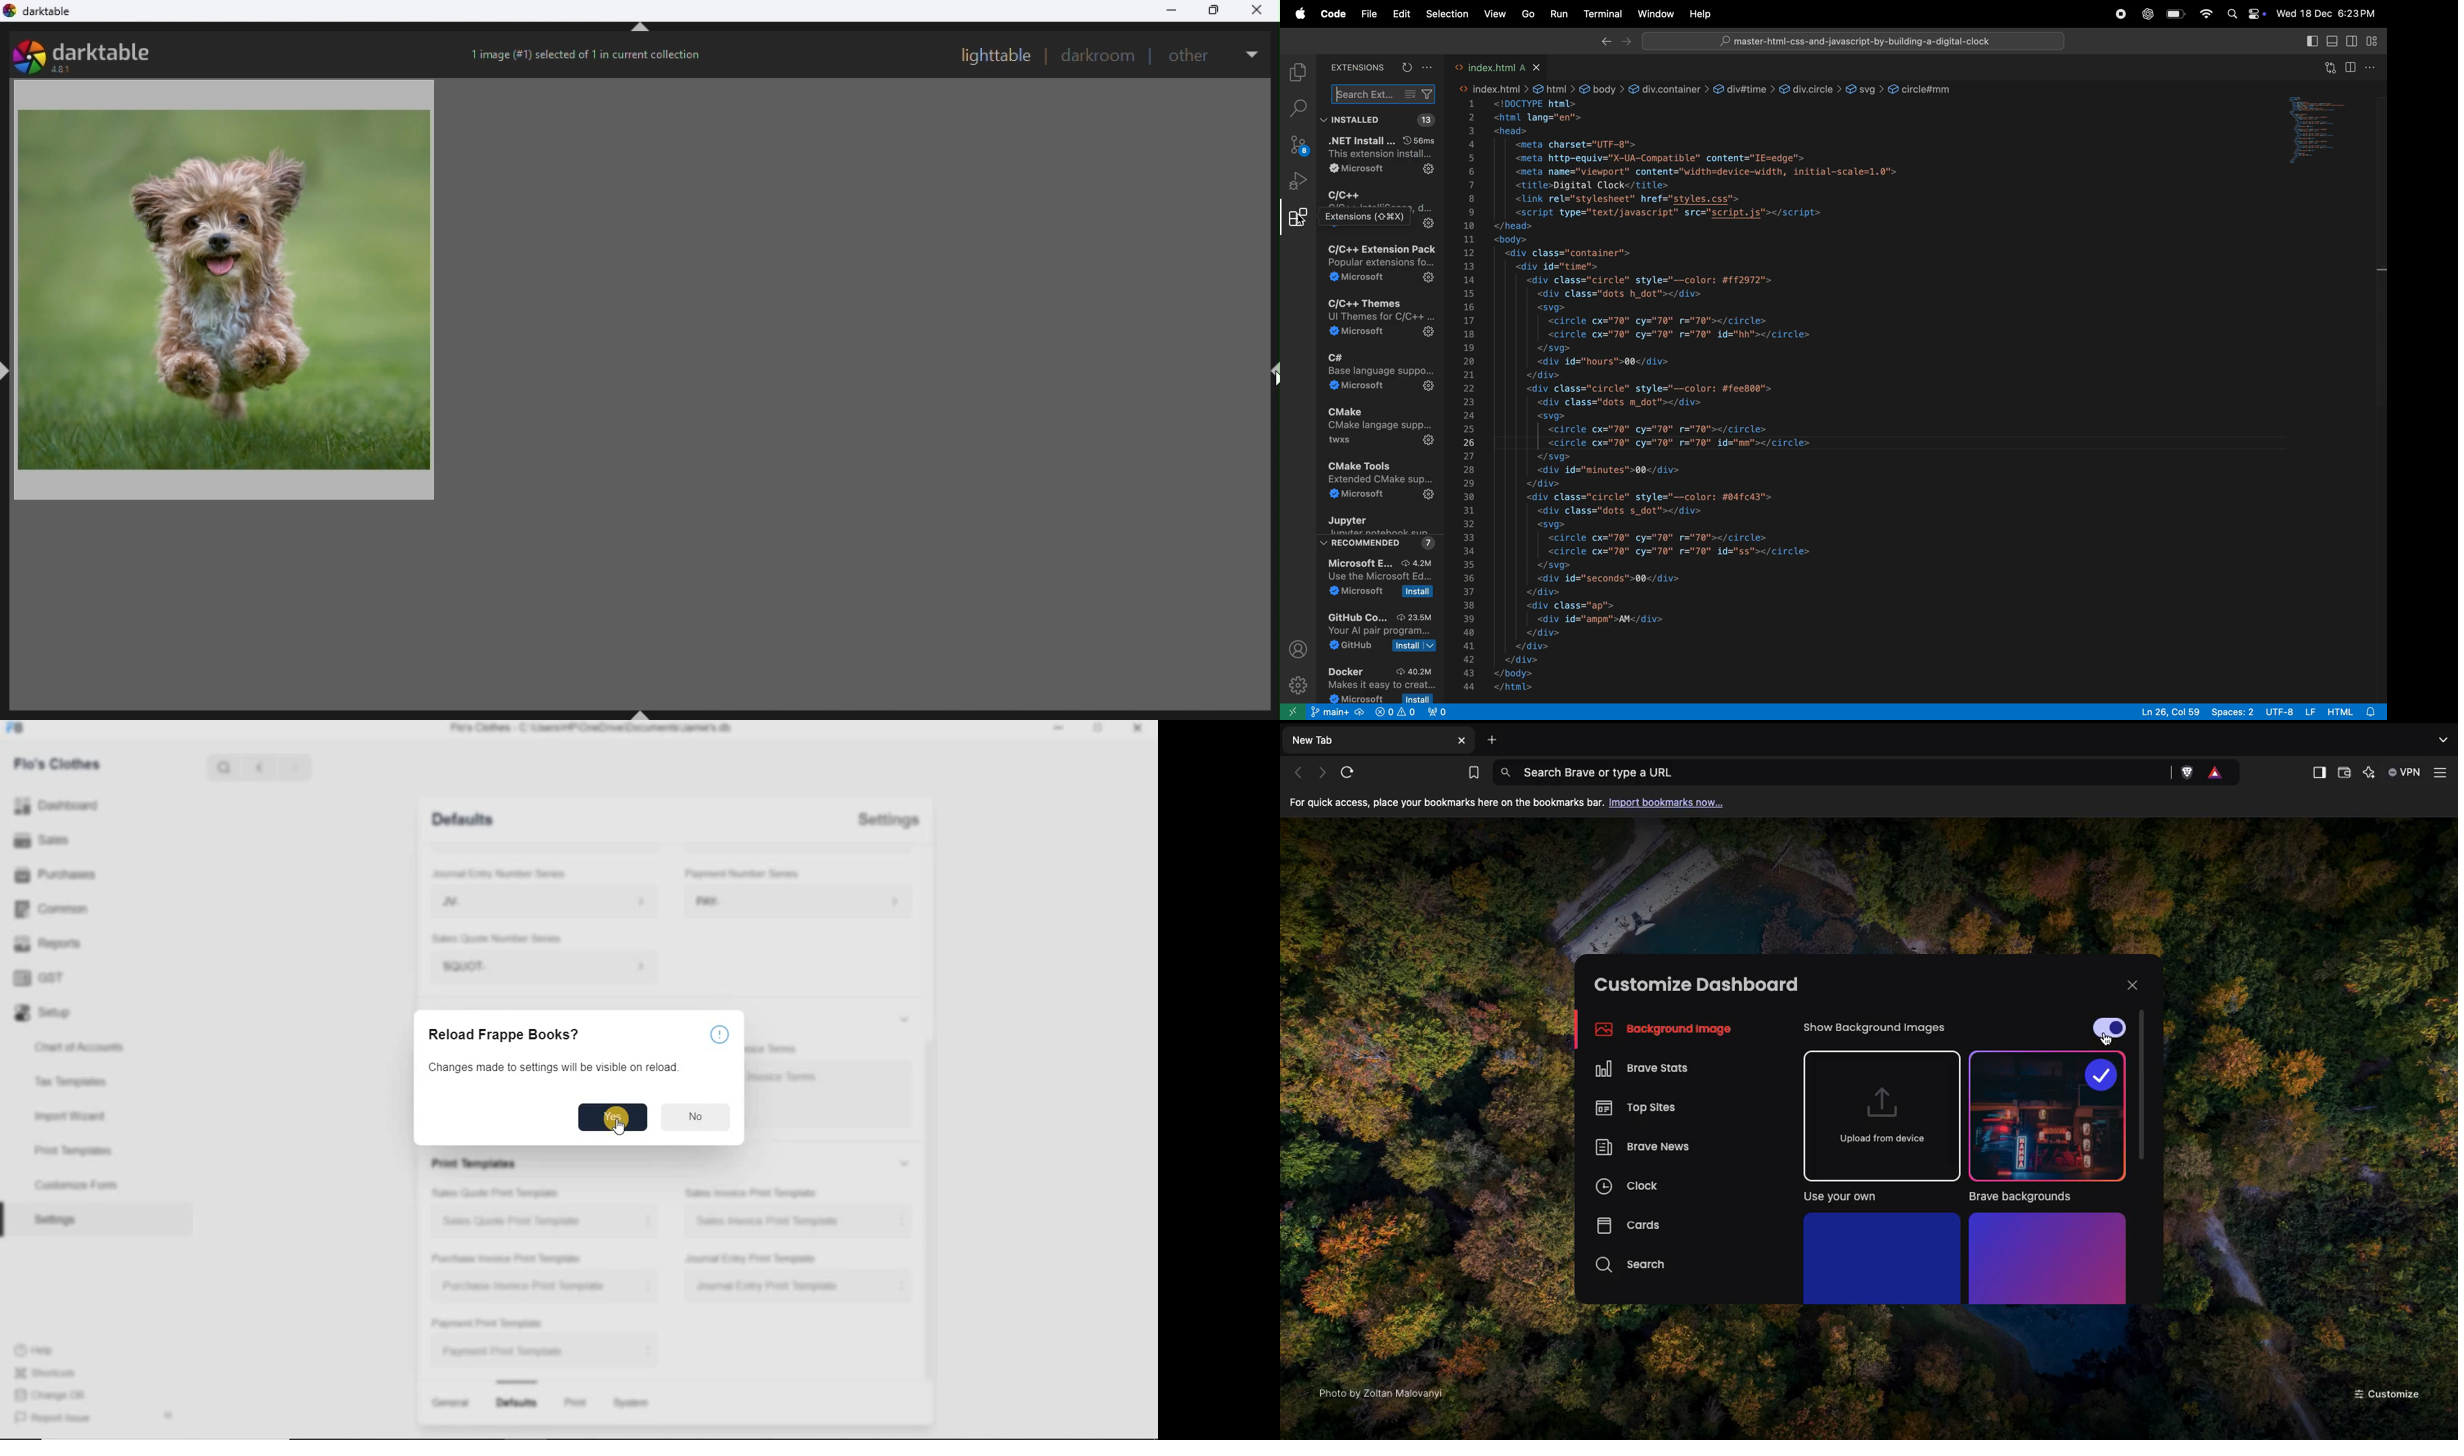 The width and height of the screenshot is (2464, 1456). I want to click on Settings, so click(891, 819).